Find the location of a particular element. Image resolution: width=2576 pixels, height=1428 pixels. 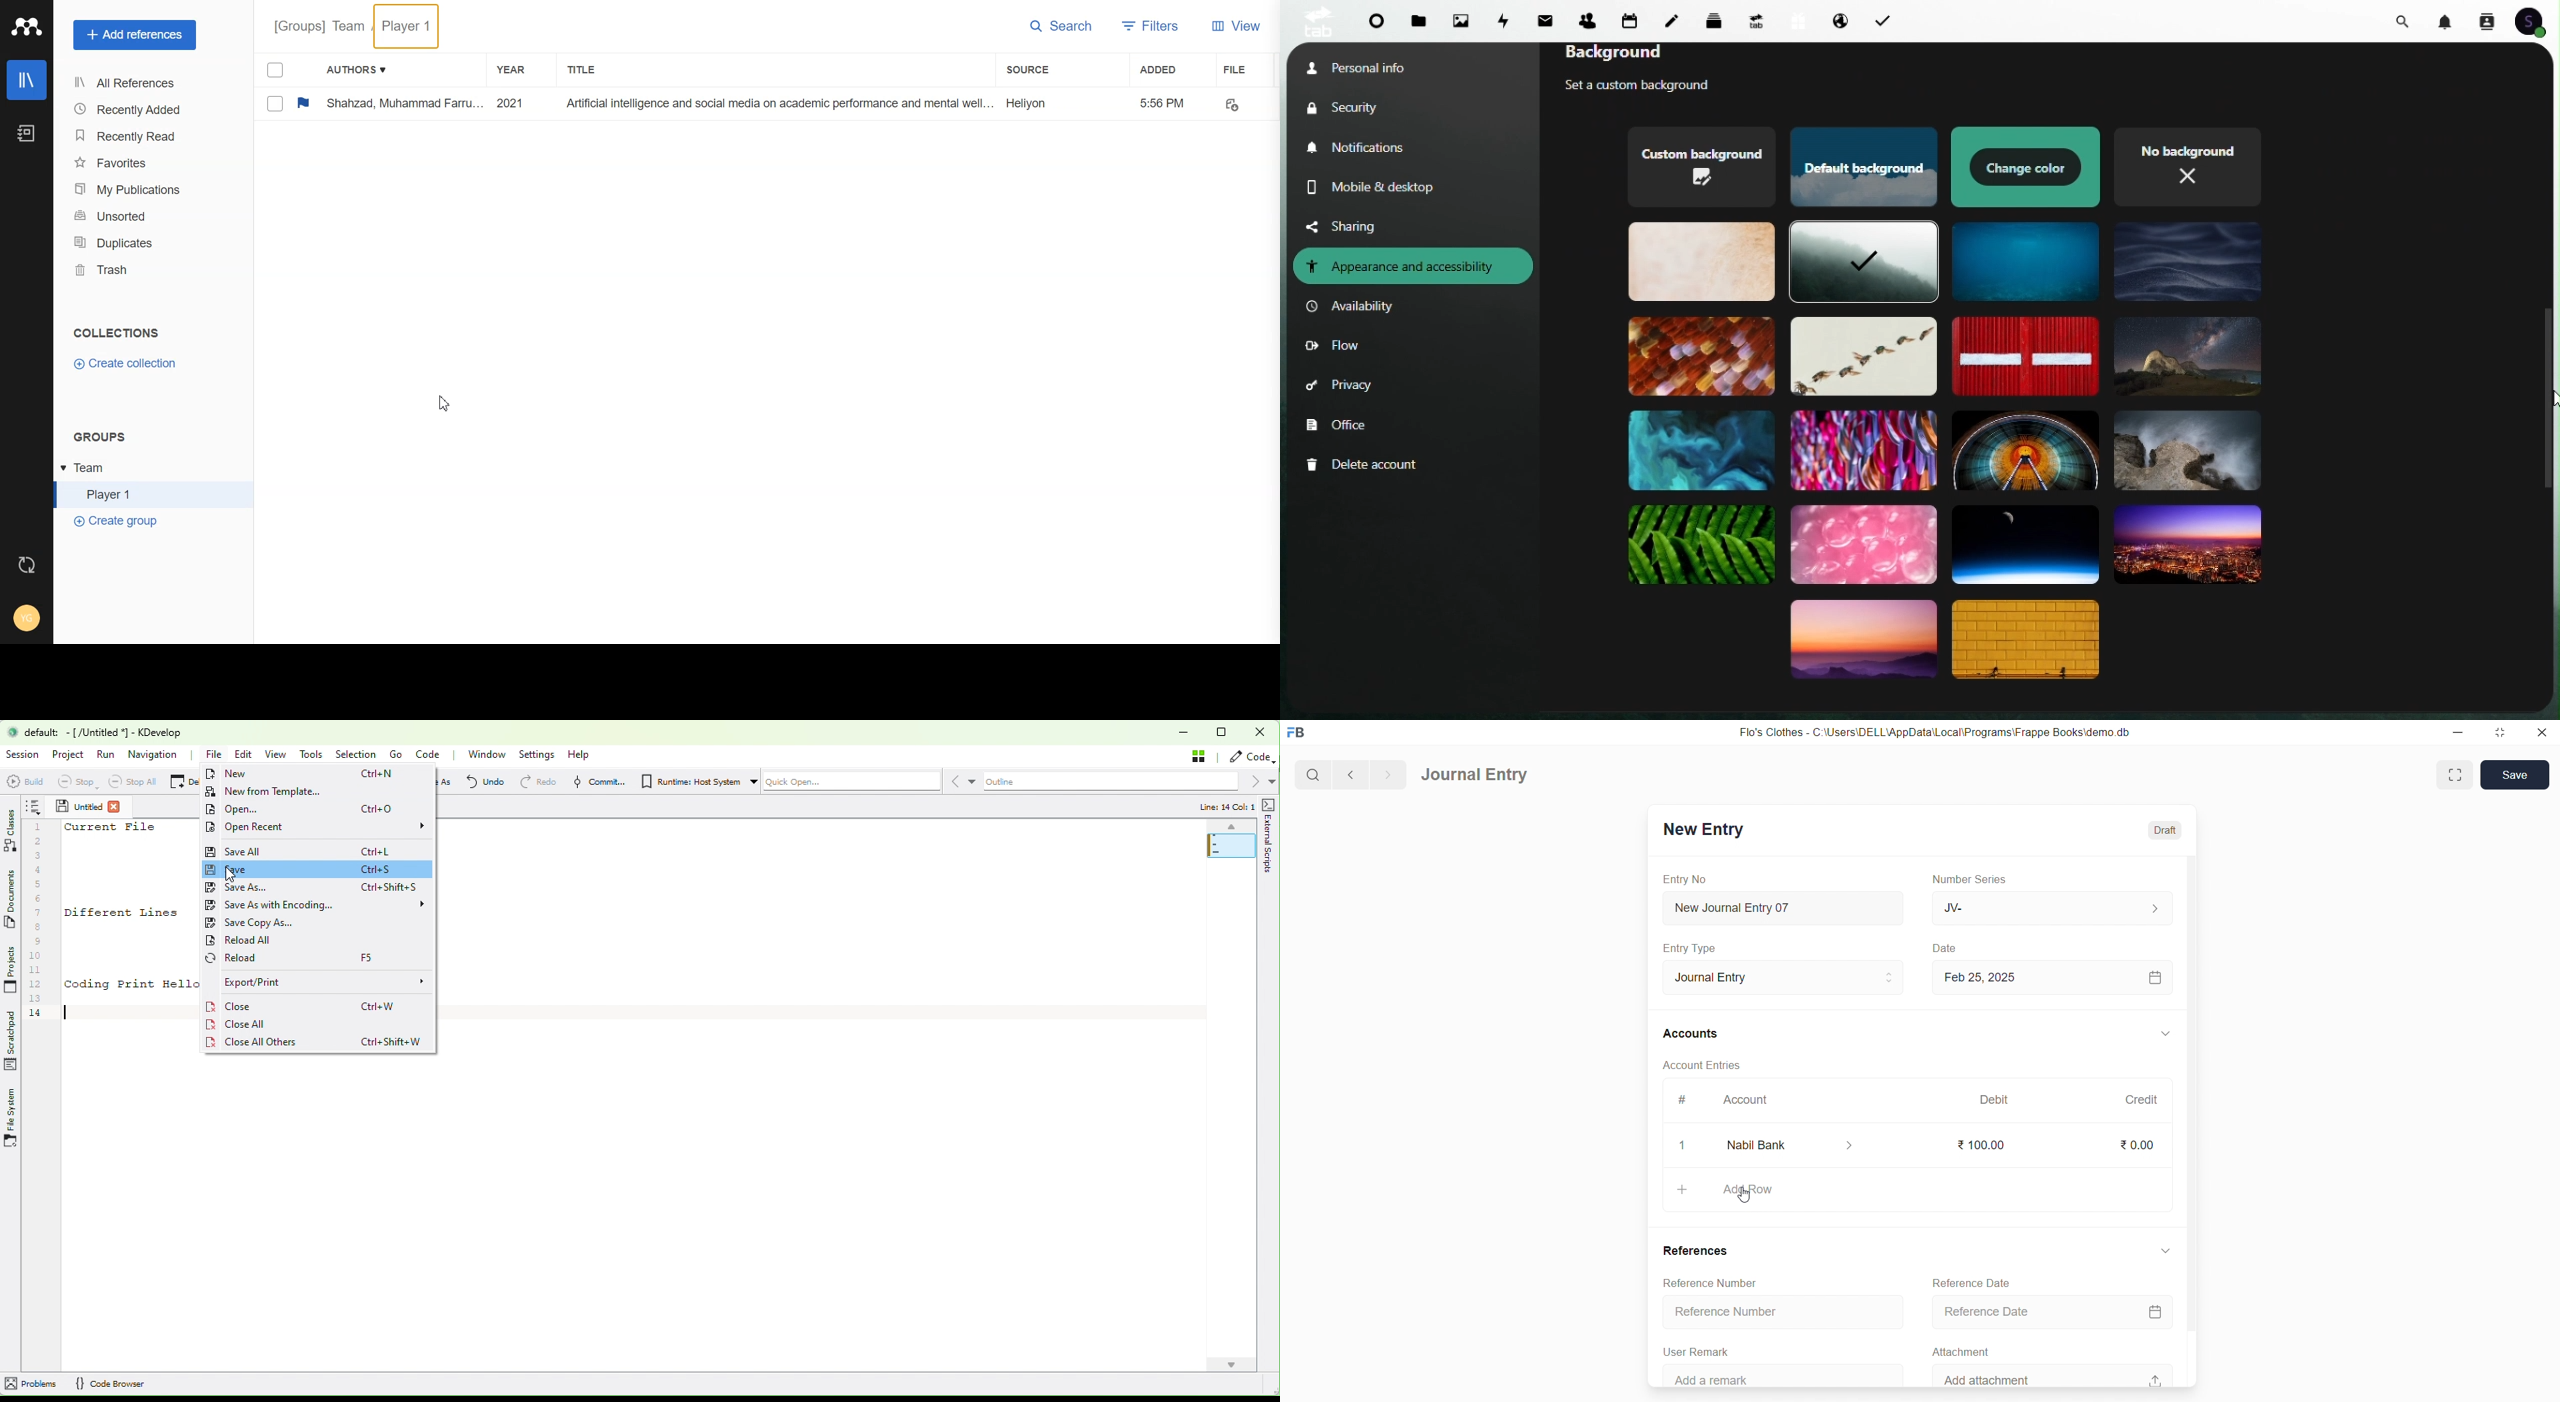

Themes is located at coordinates (1859, 168).